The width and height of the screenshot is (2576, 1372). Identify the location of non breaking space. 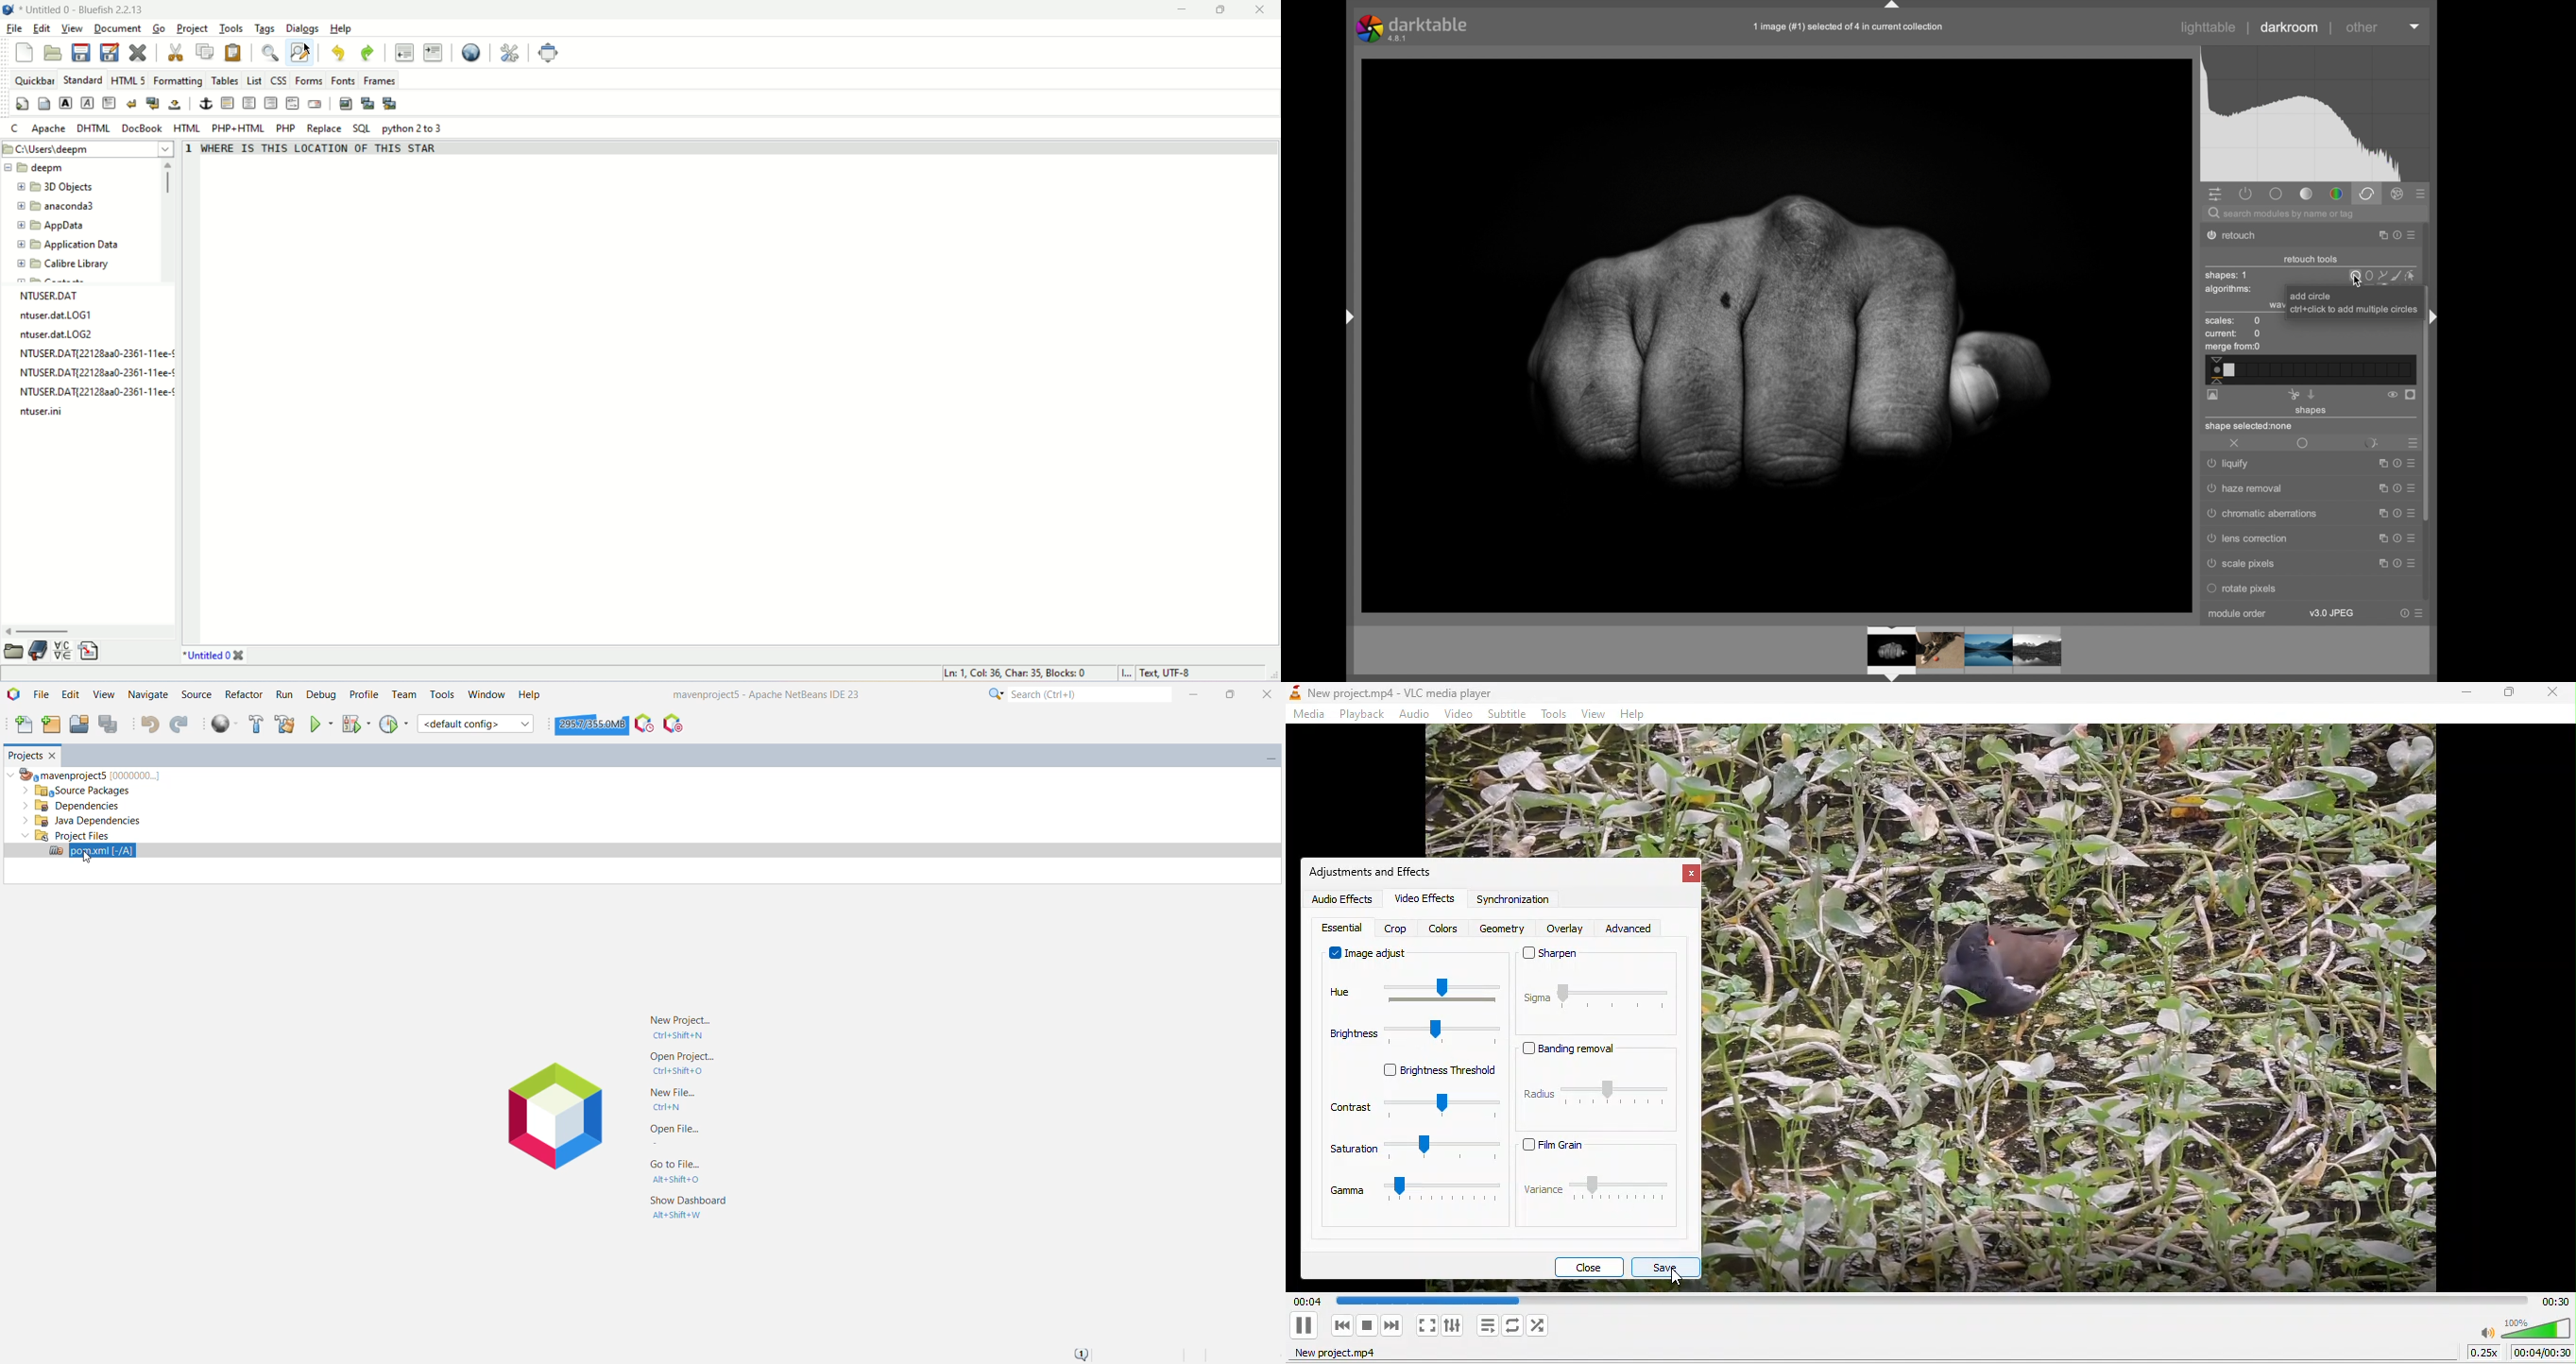
(174, 105).